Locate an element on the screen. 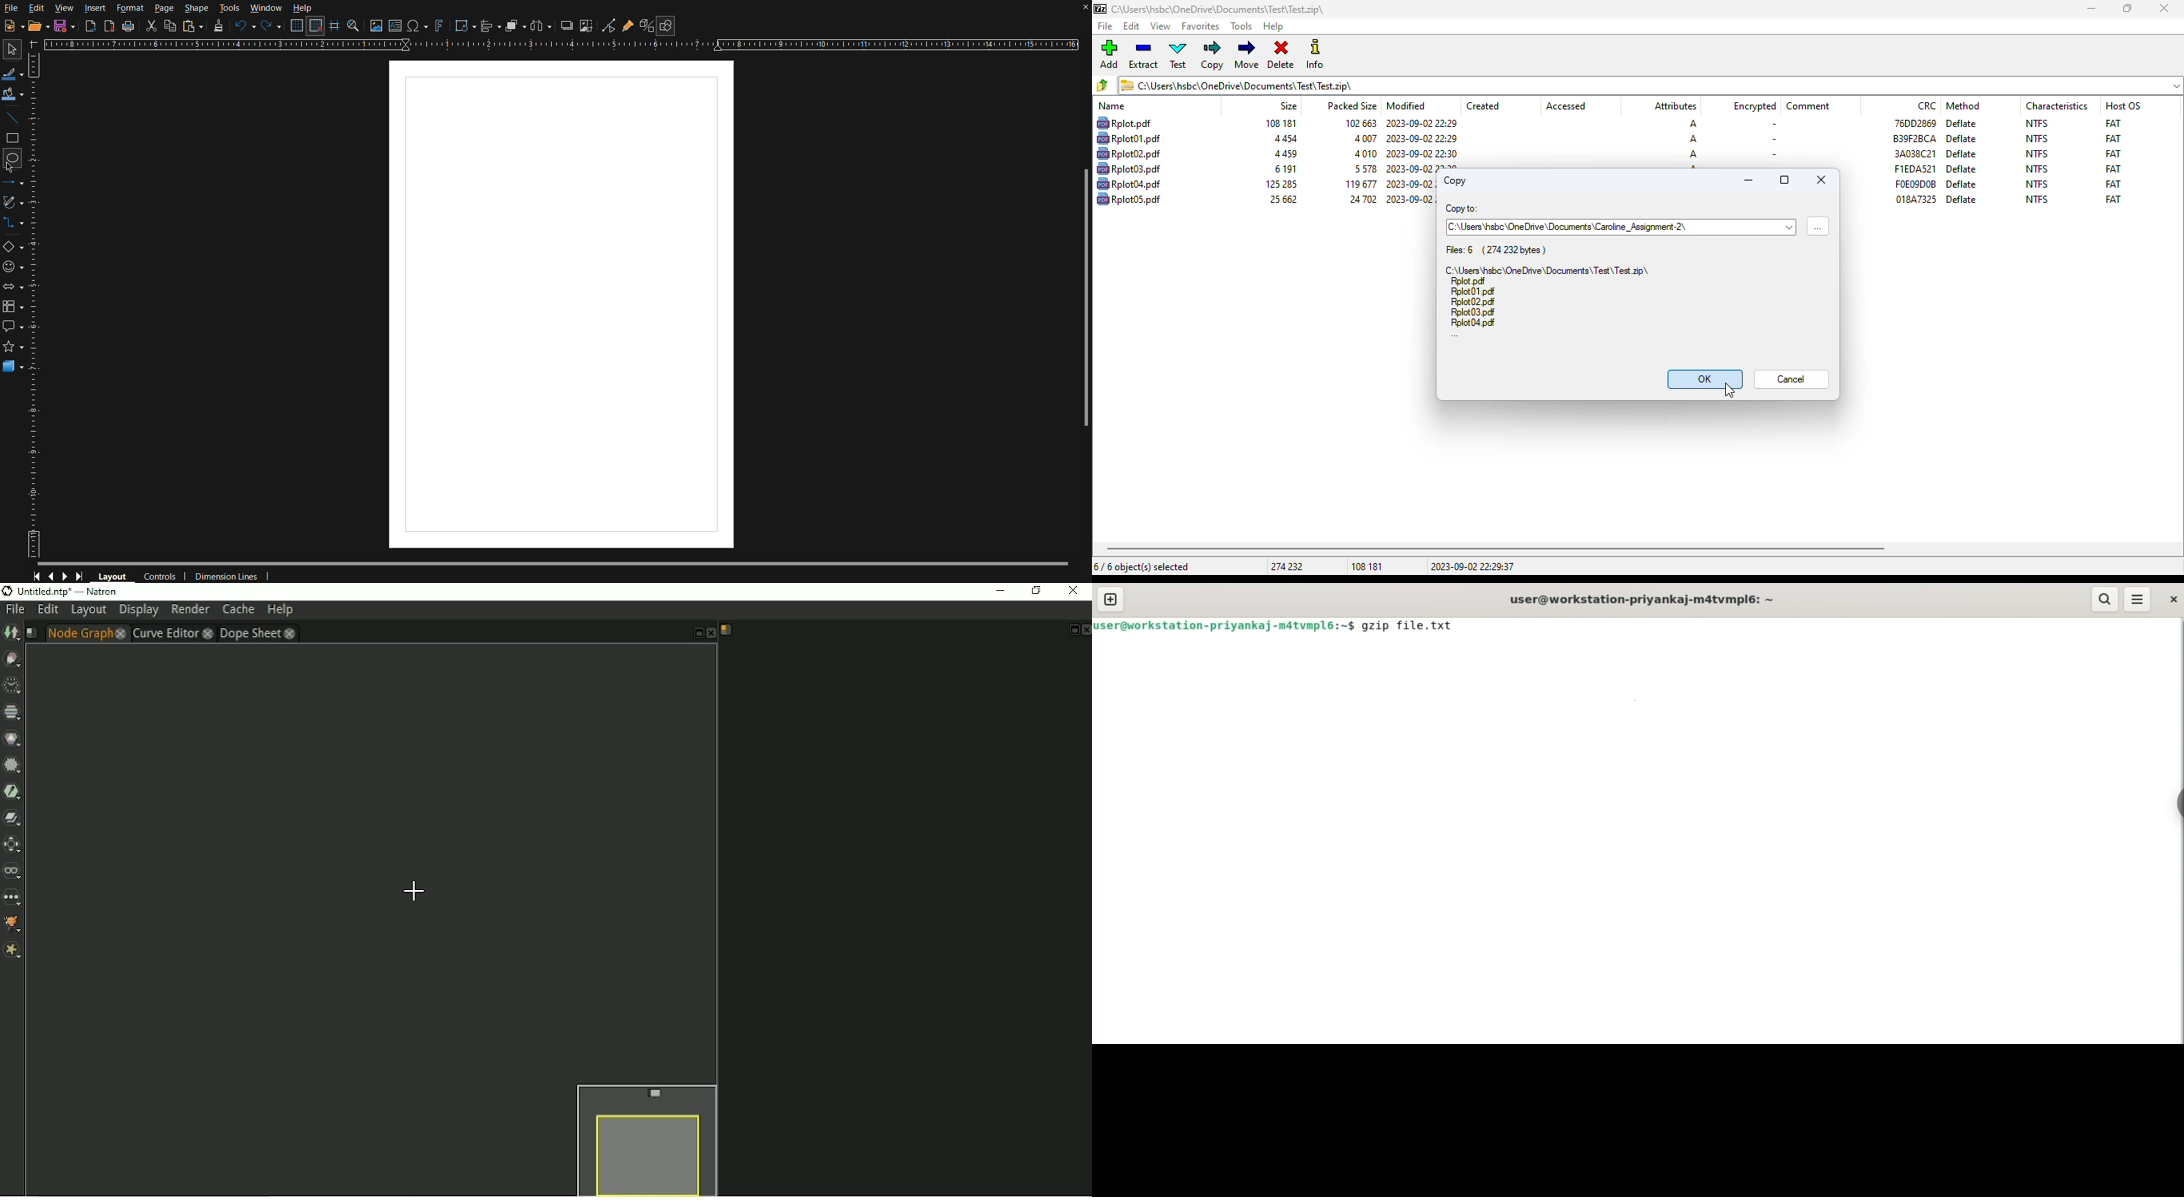  NTFS is located at coordinates (2036, 199).